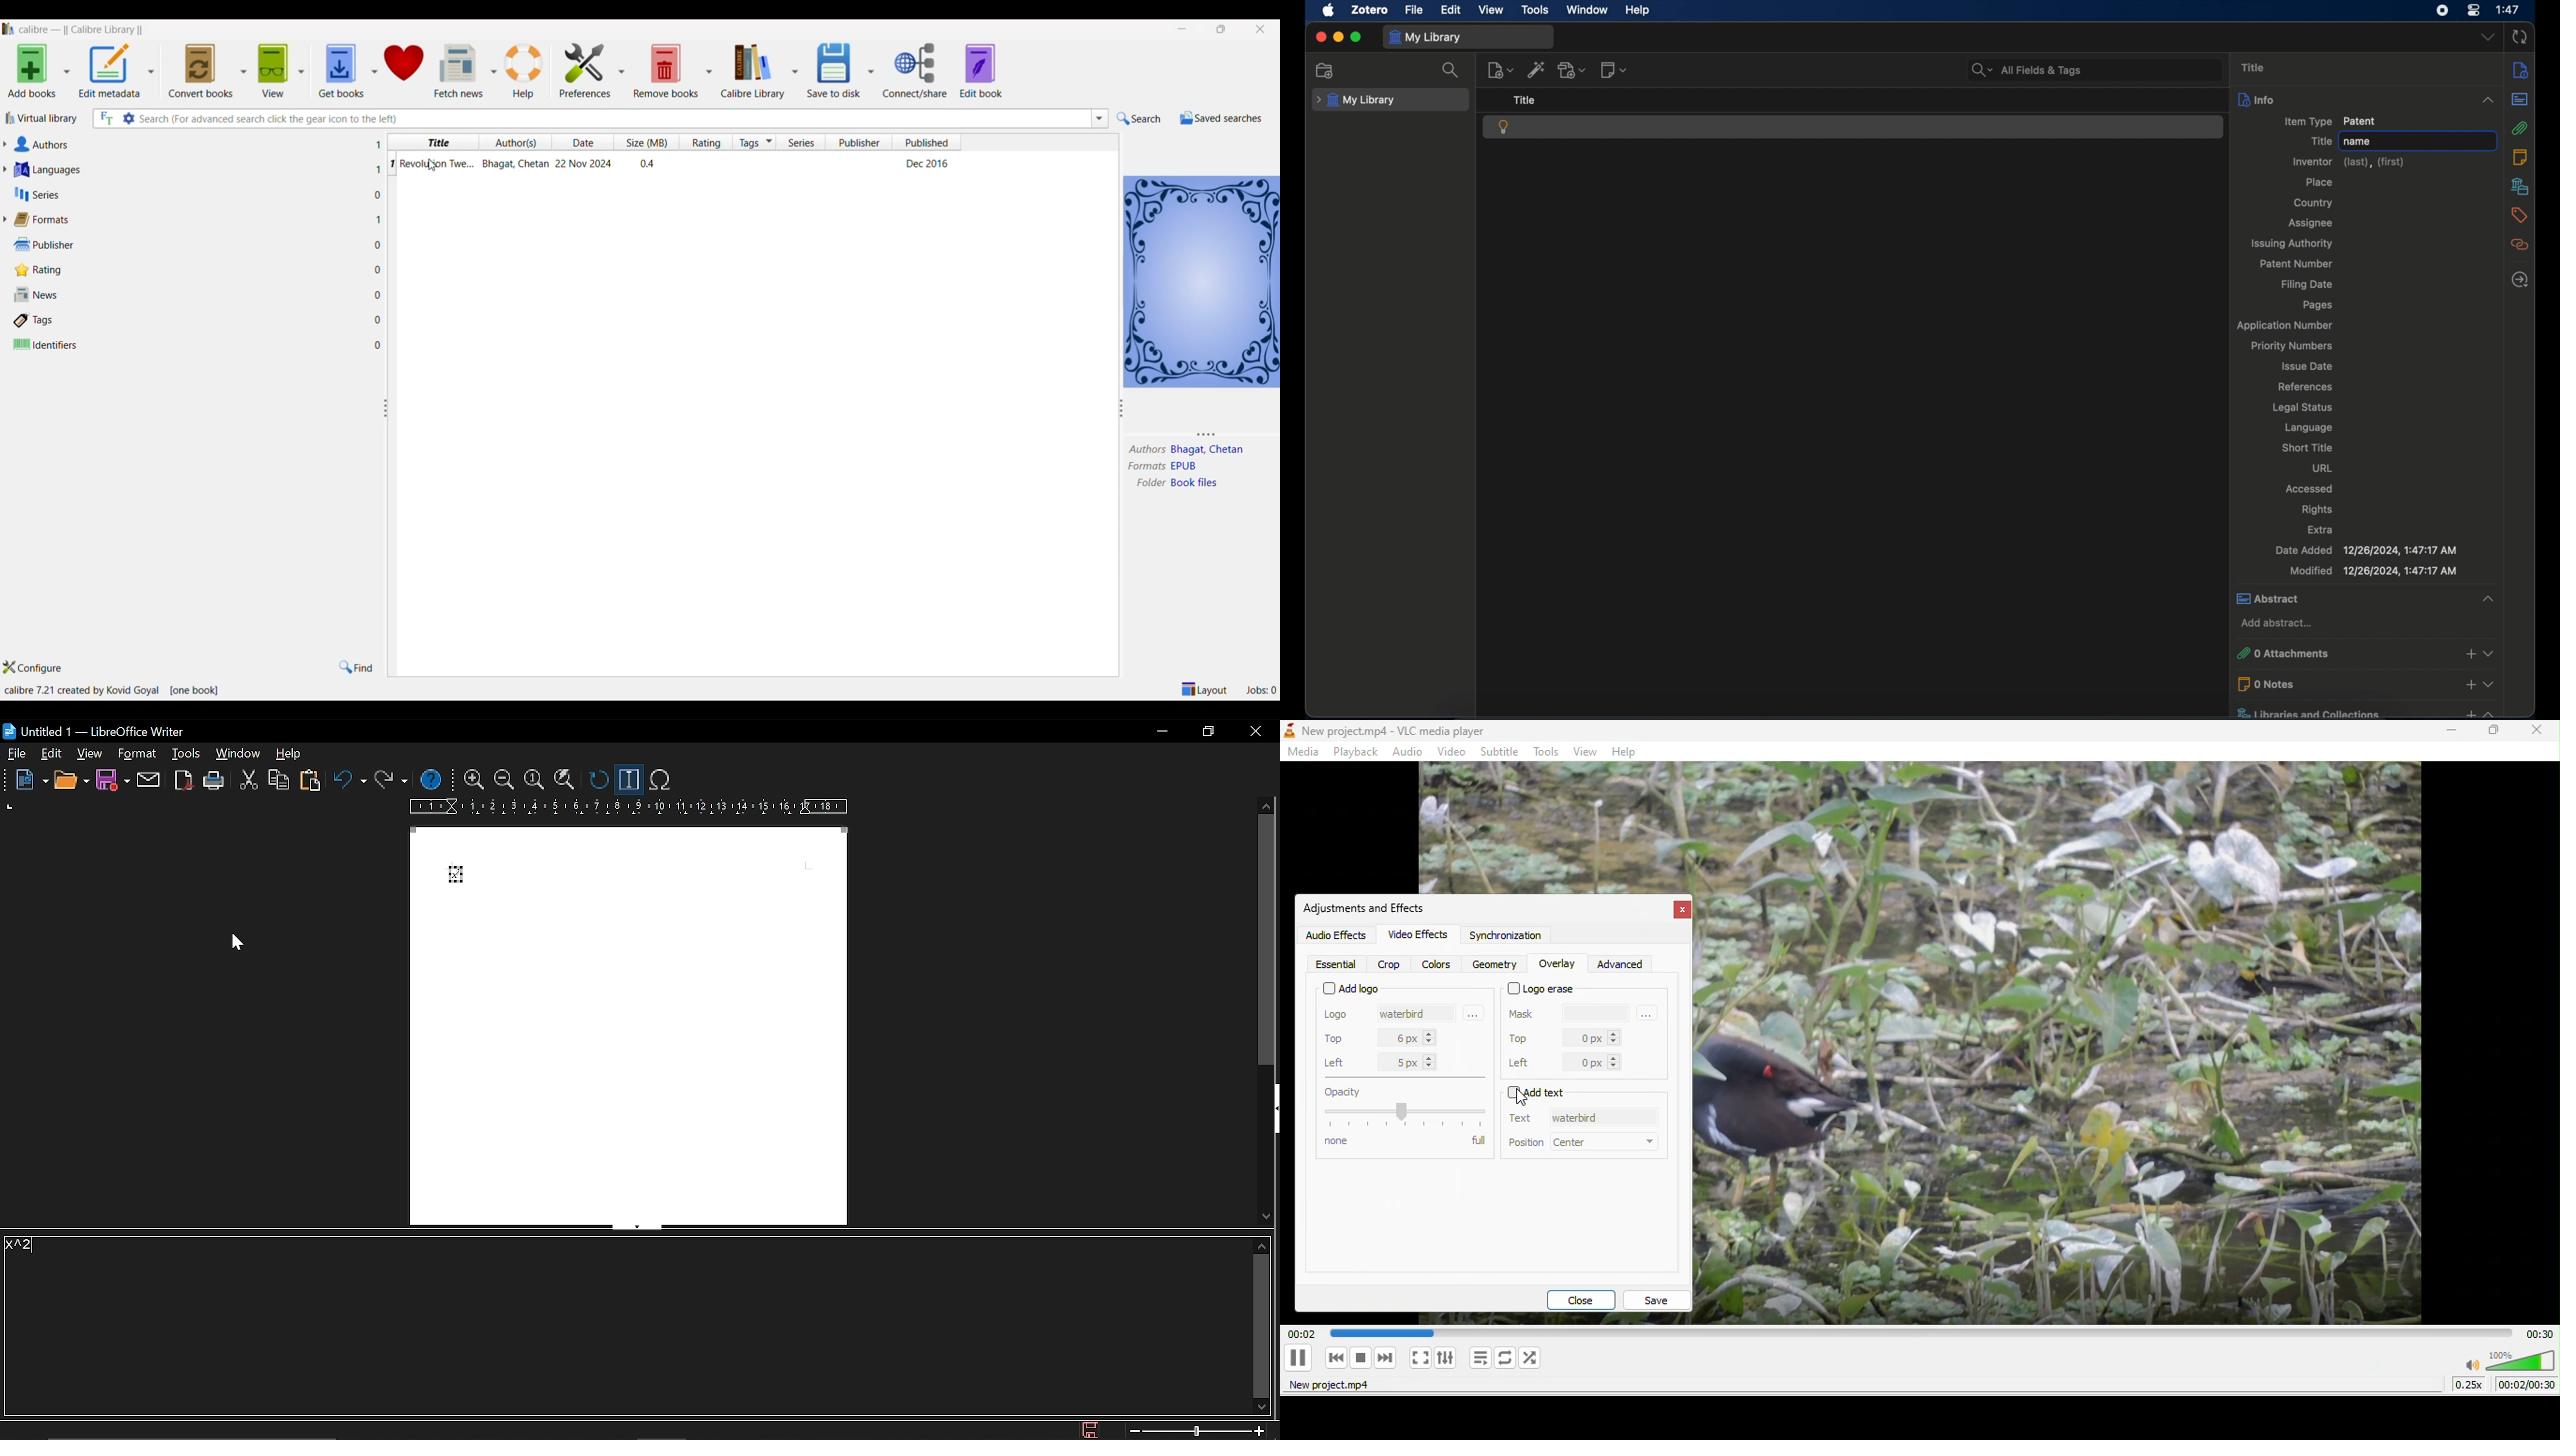  I want to click on references, so click(2304, 387).